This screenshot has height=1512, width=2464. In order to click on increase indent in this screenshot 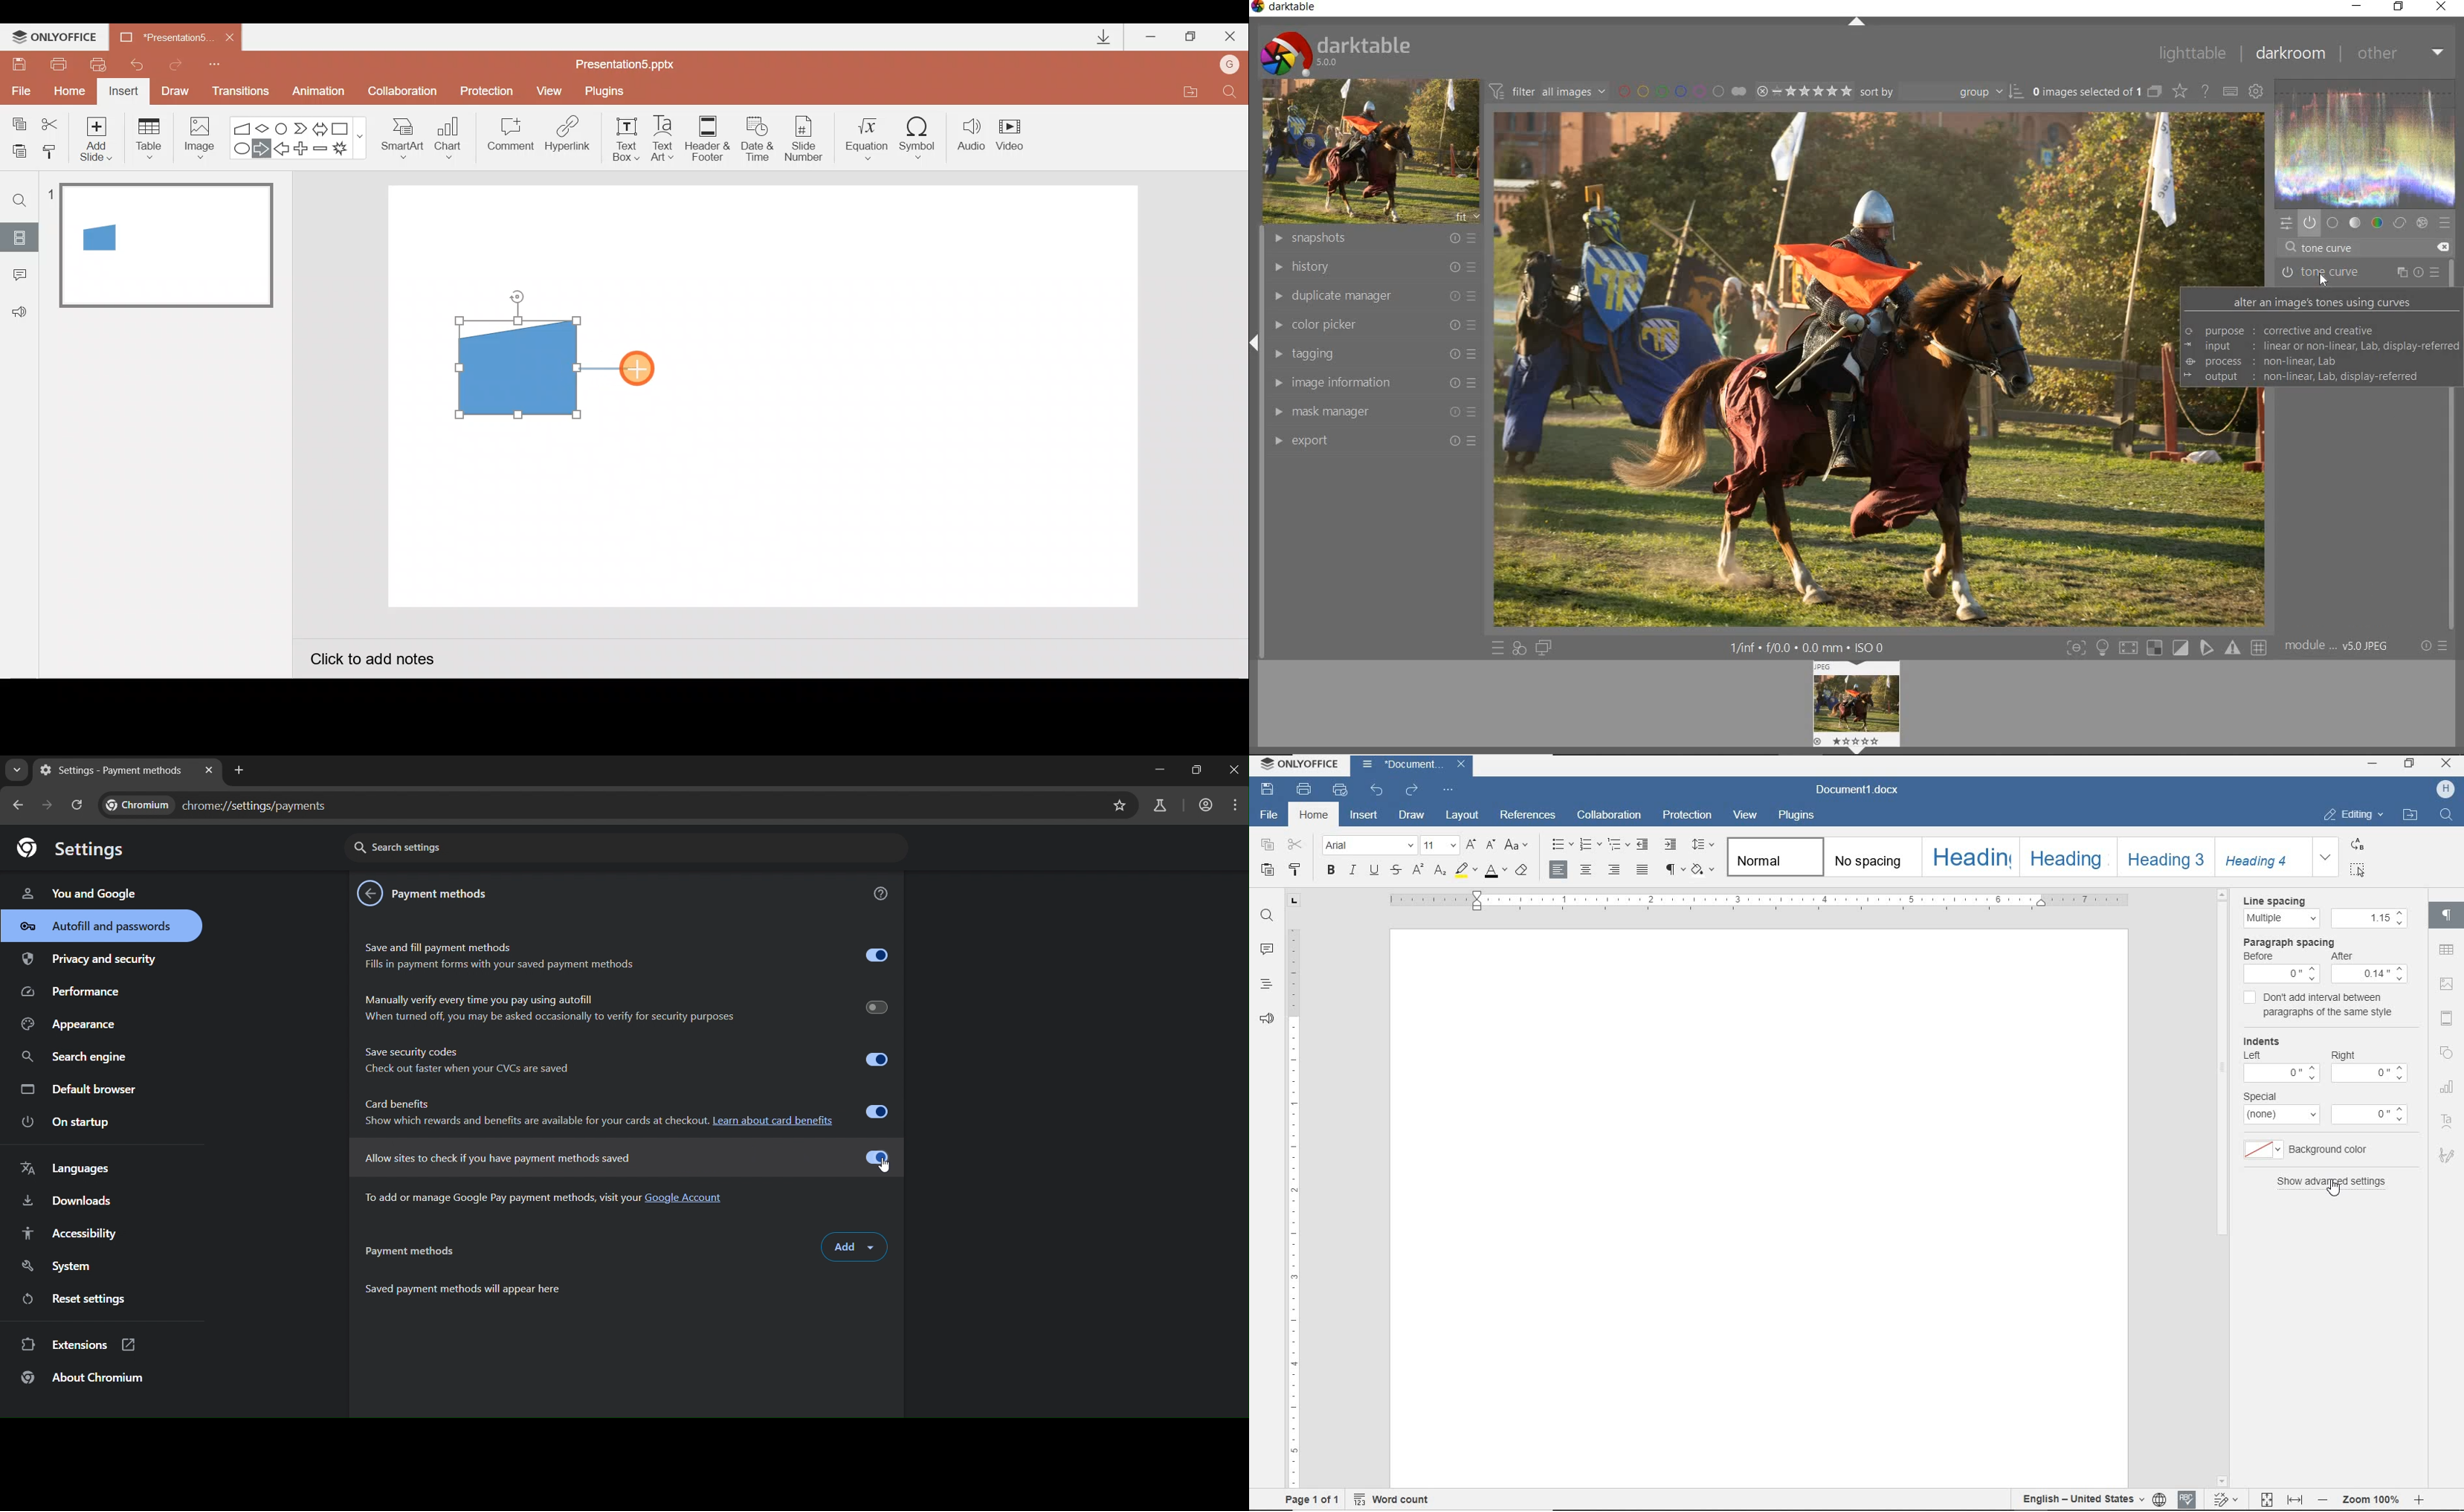, I will do `click(1672, 845)`.